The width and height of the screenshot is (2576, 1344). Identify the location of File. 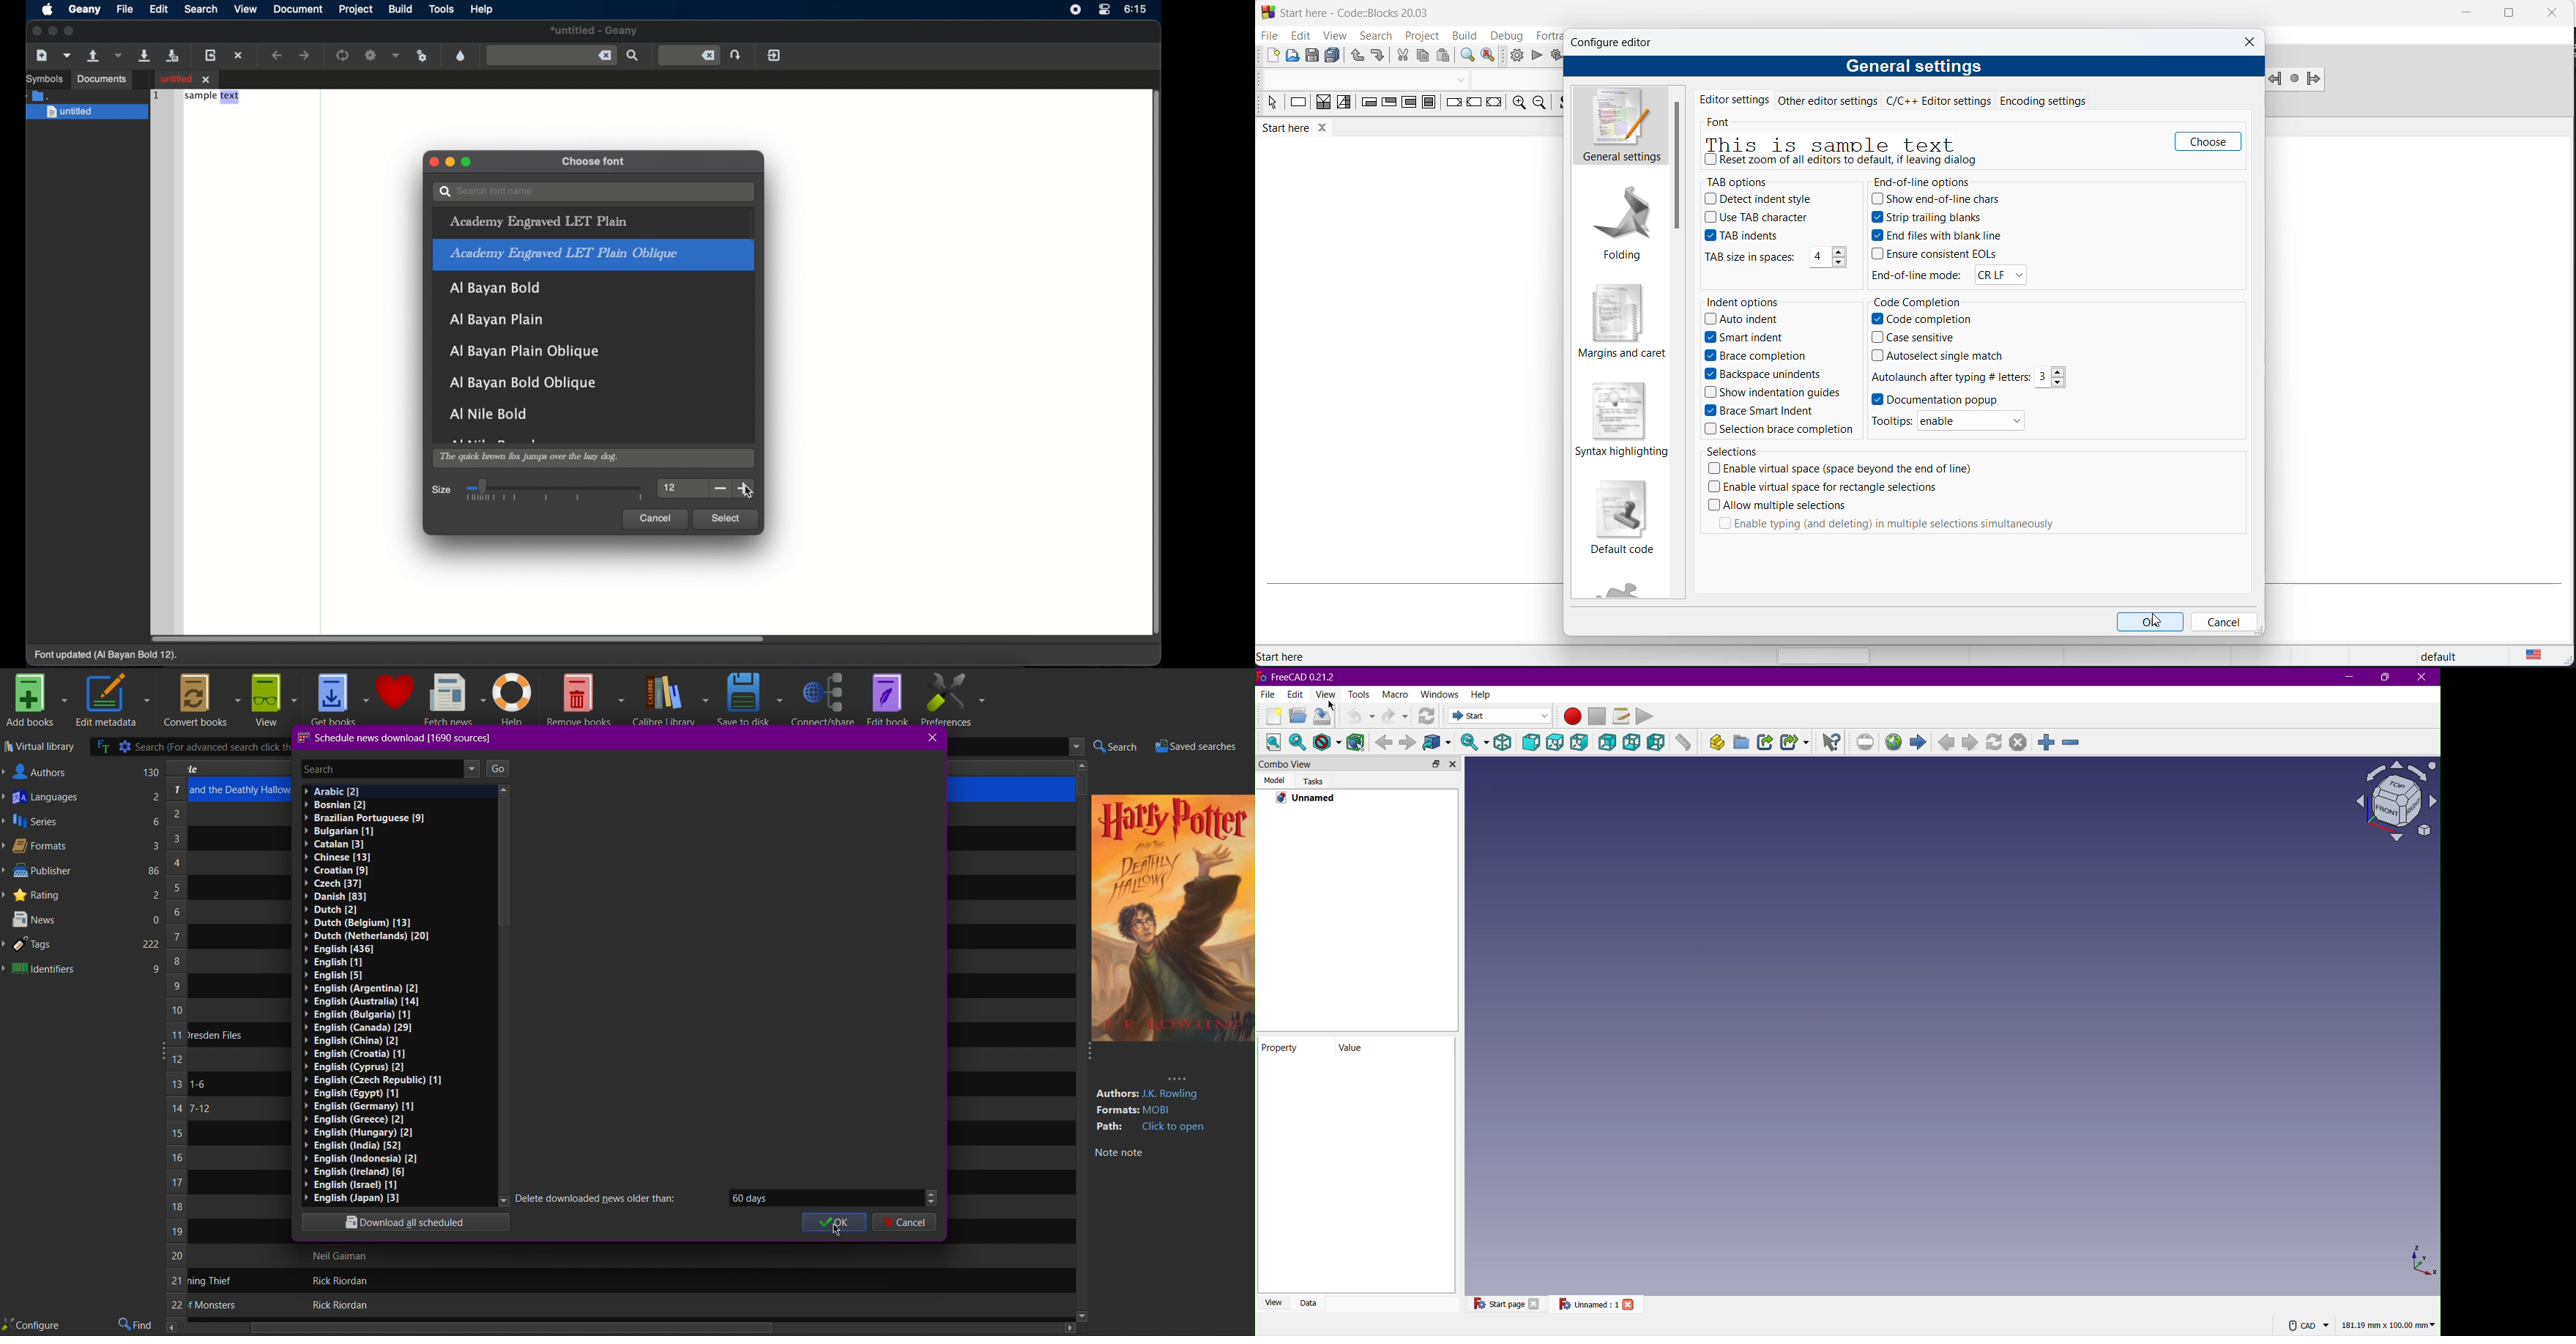
(1267, 695).